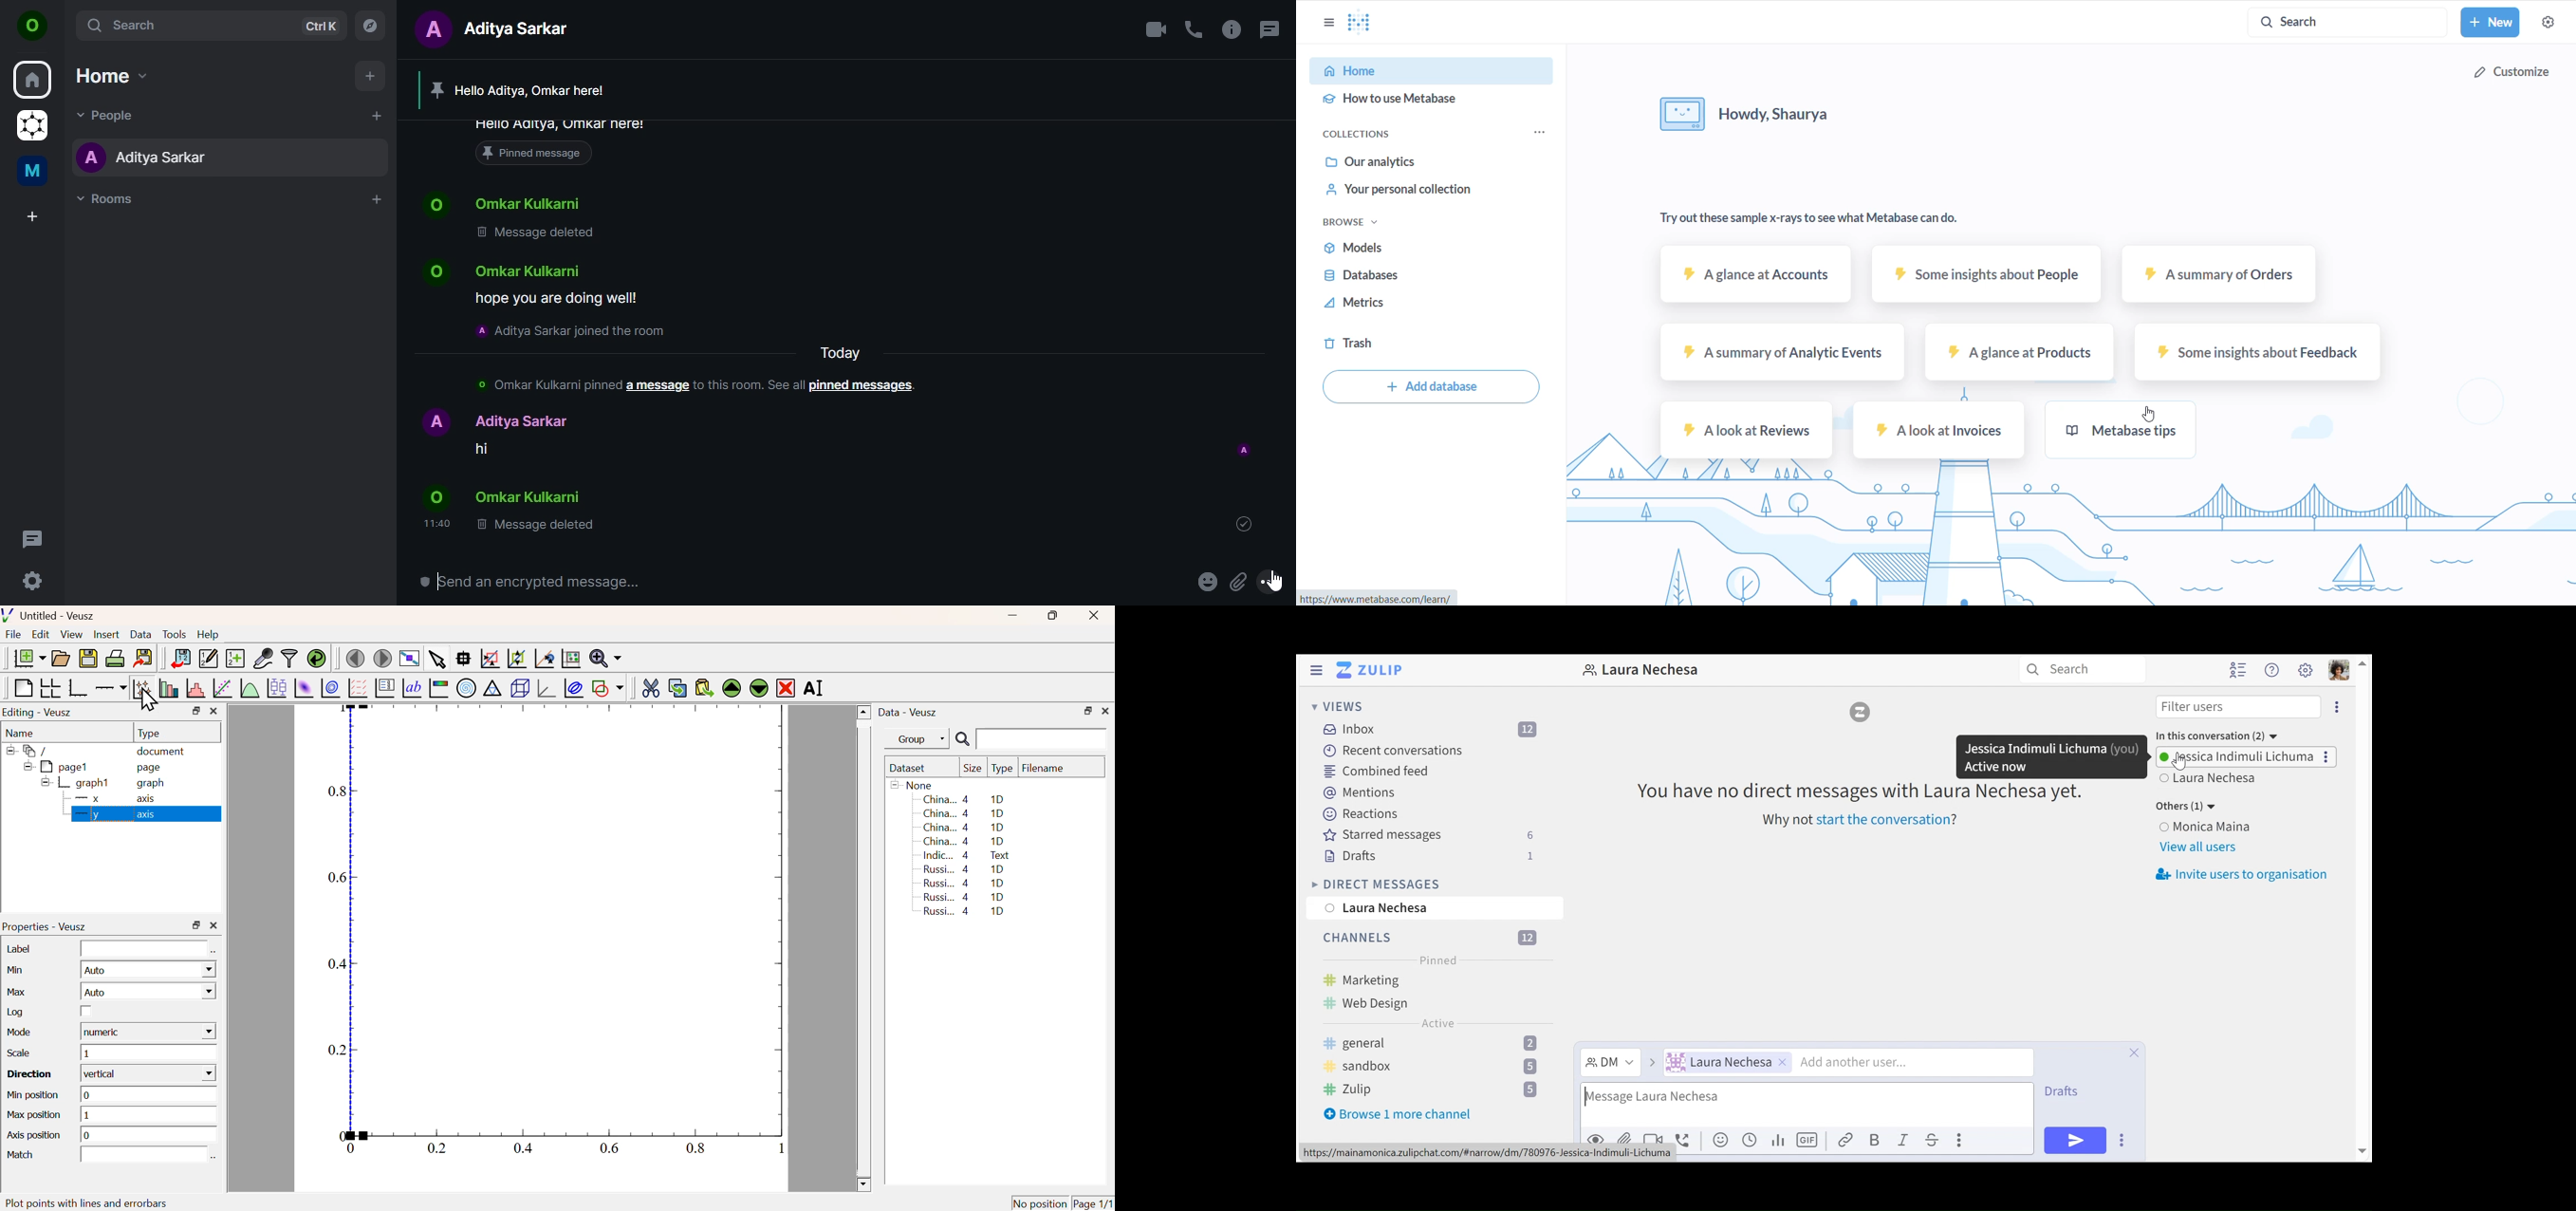 The height and width of the screenshot is (1232, 2576). Describe the element at coordinates (1385, 278) in the screenshot. I see `databases` at that location.